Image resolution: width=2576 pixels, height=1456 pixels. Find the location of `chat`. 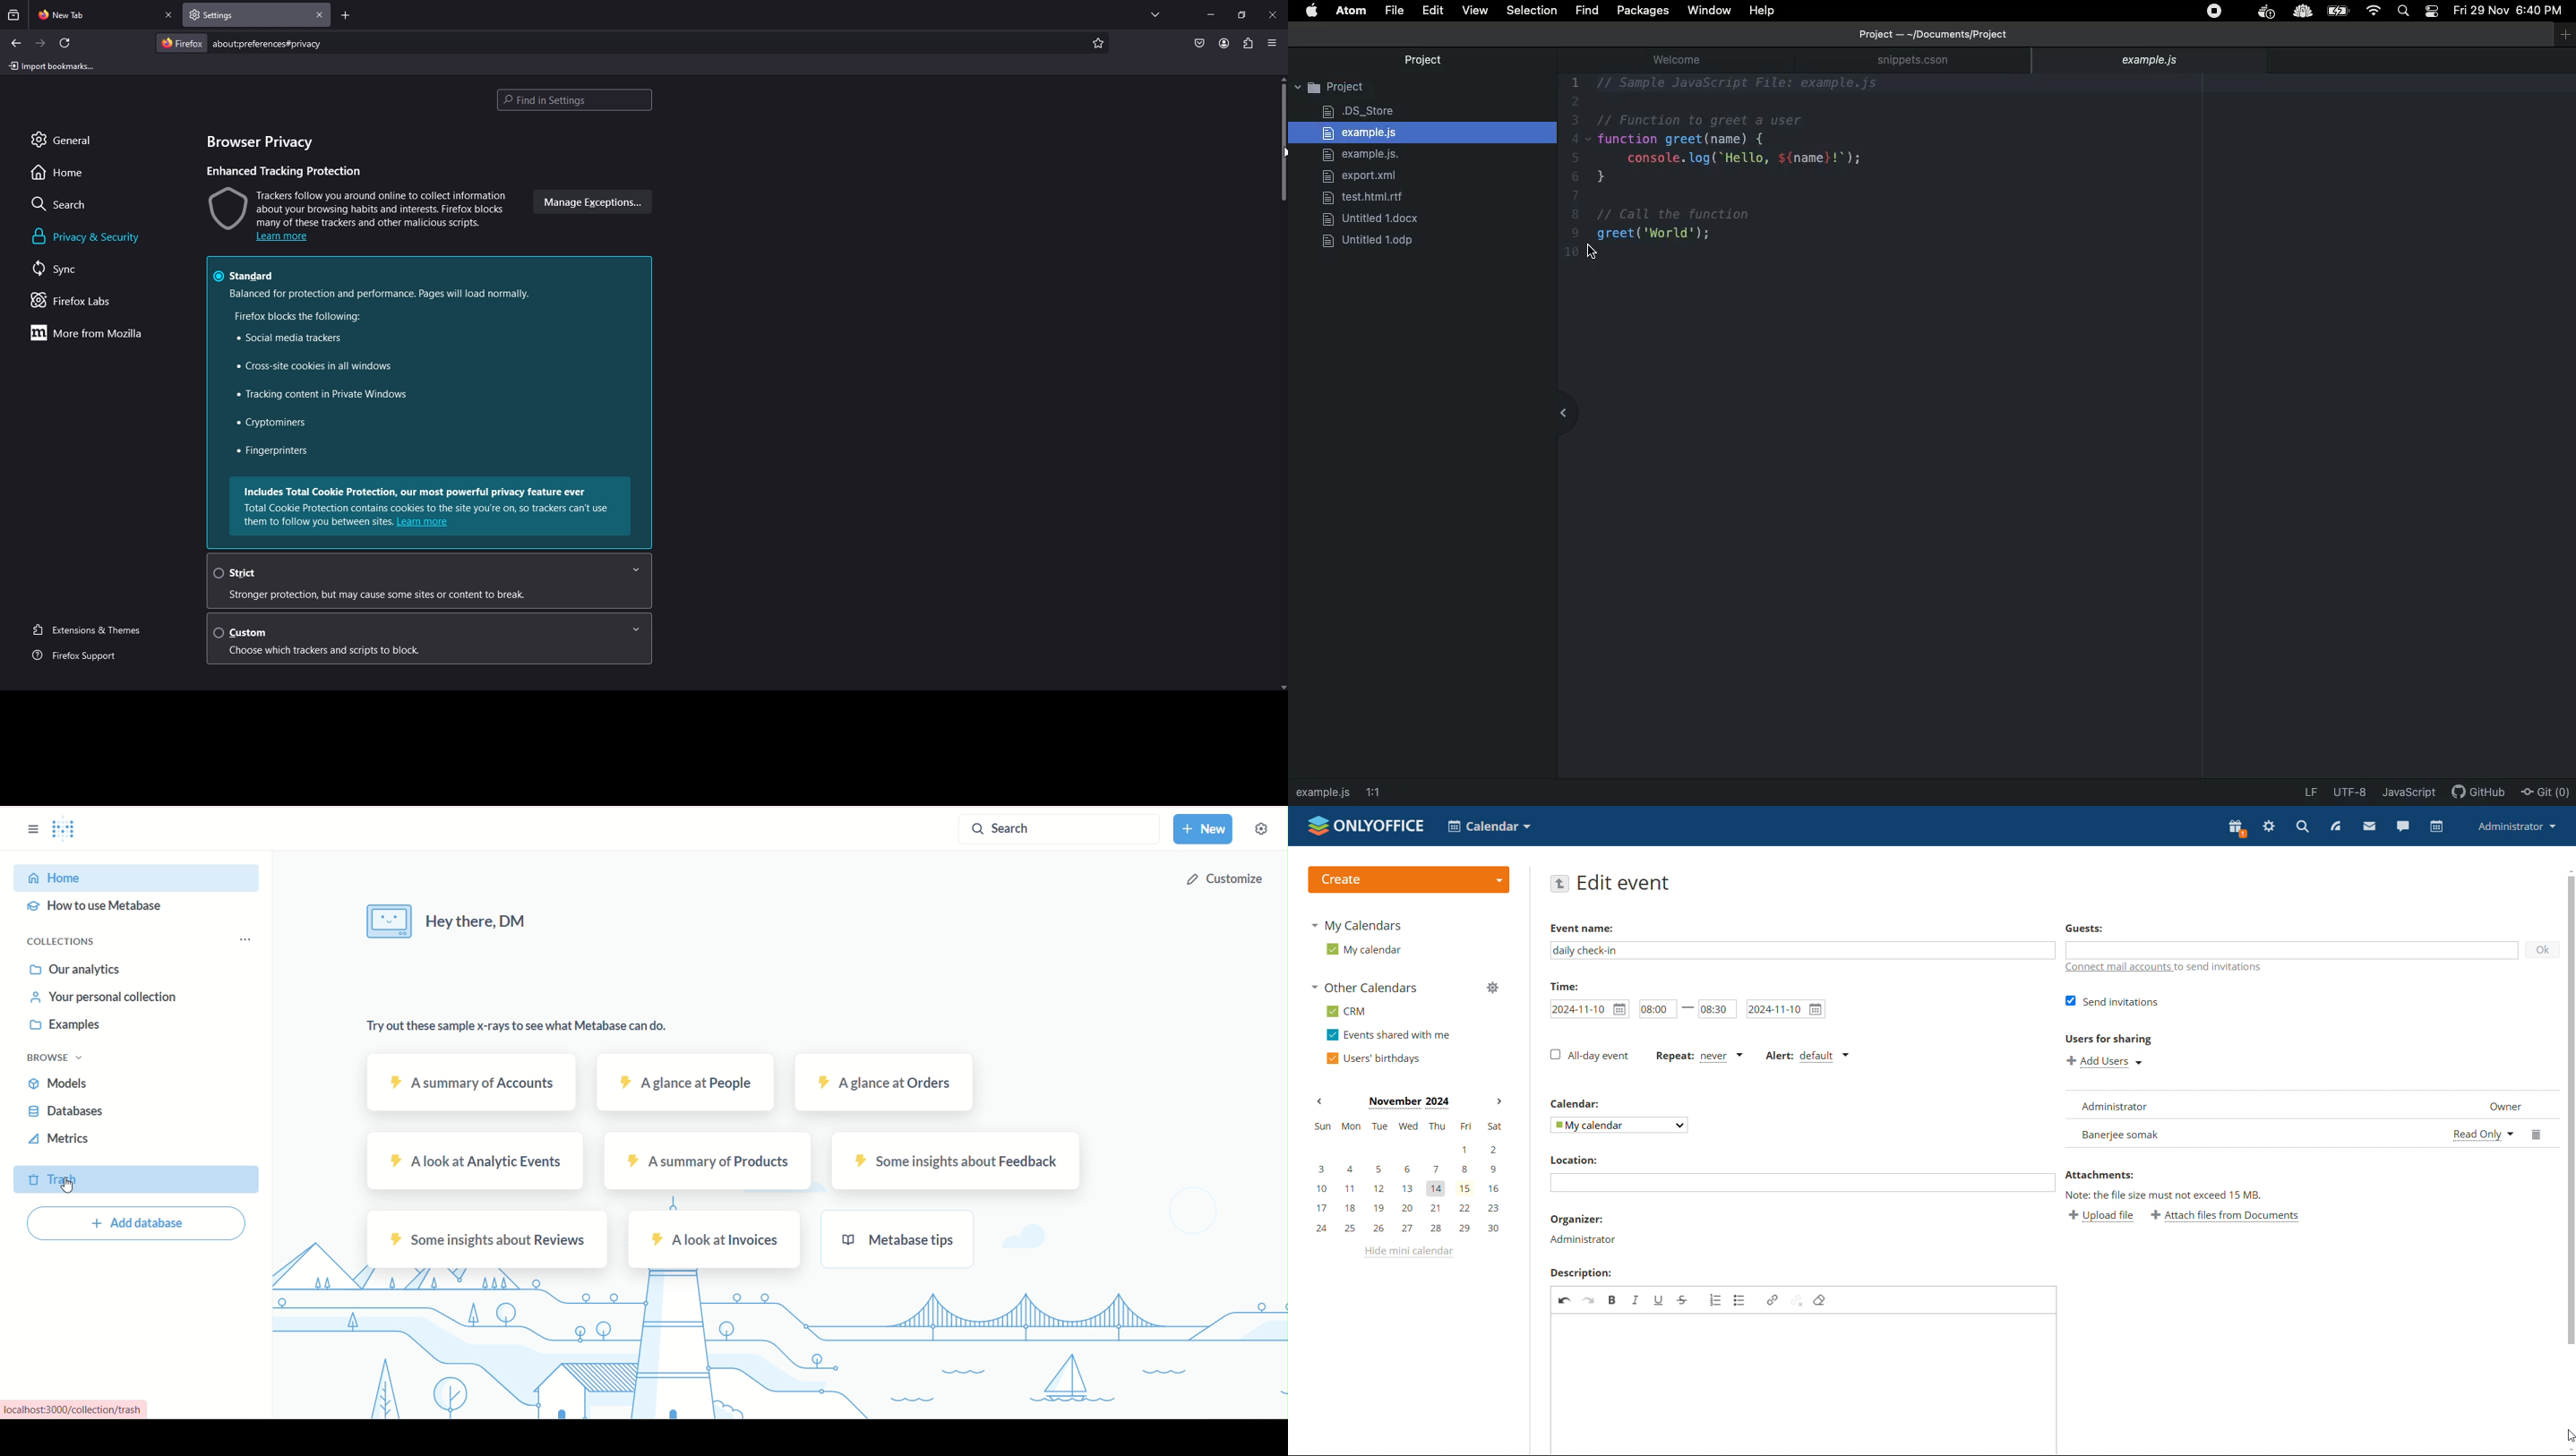

chat is located at coordinates (2402, 826).